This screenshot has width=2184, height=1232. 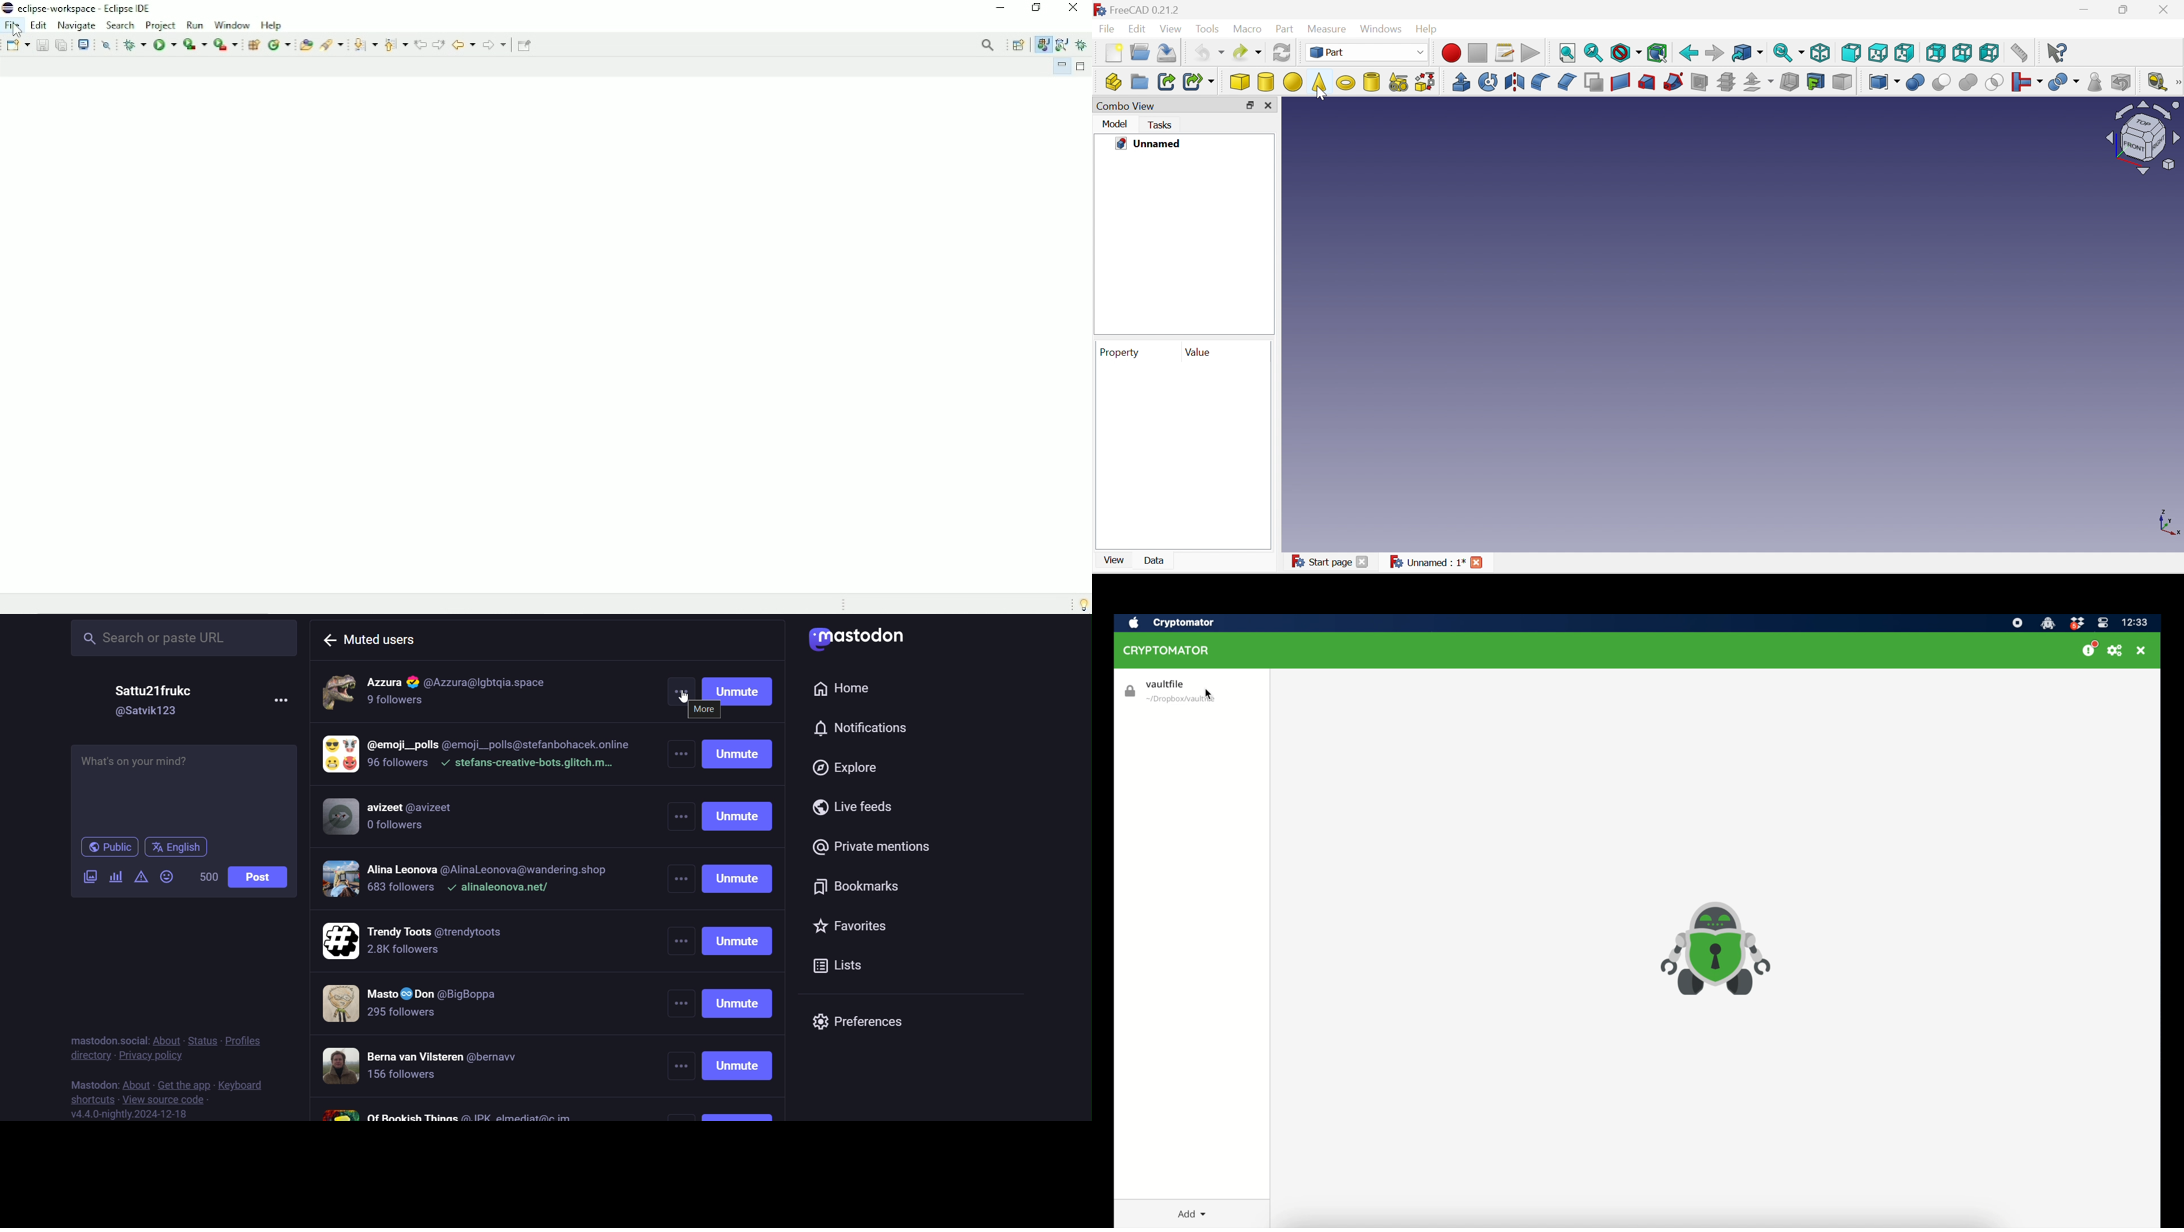 I want to click on Stop macro recording, so click(x=1477, y=52).